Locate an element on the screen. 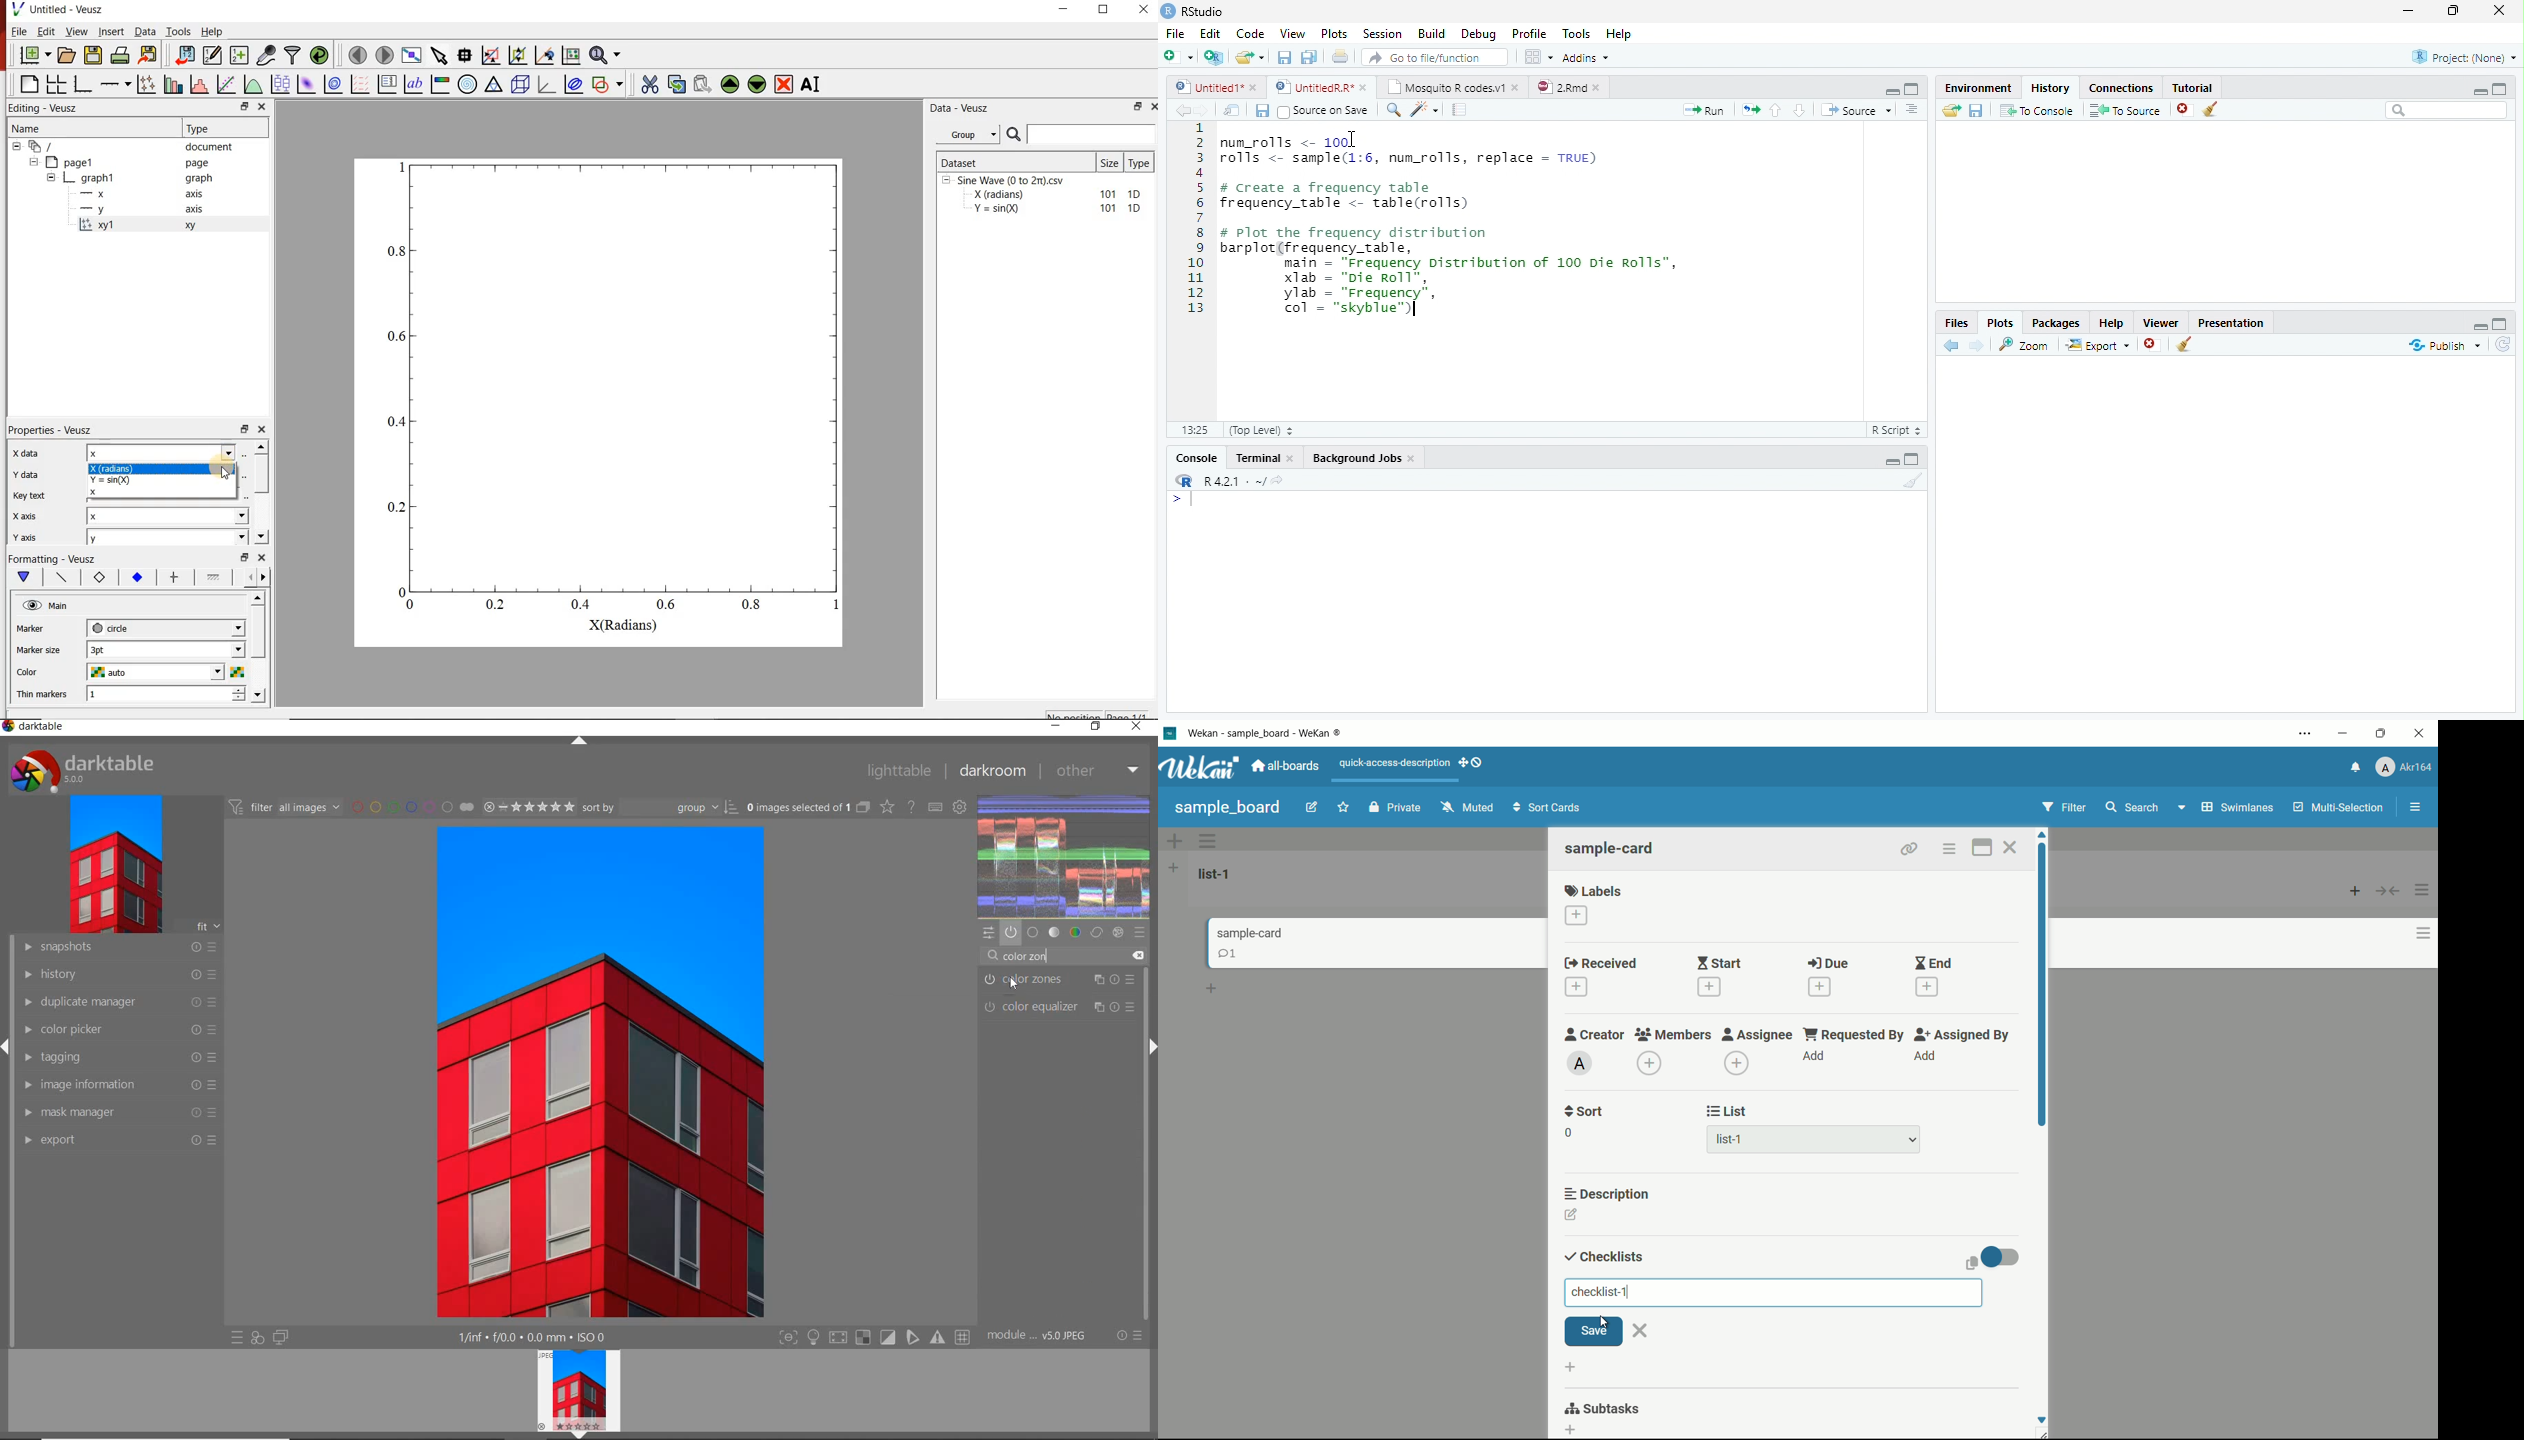 The width and height of the screenshot is (2548, 1456). Auto mirror is located at coordinates (39, 648).